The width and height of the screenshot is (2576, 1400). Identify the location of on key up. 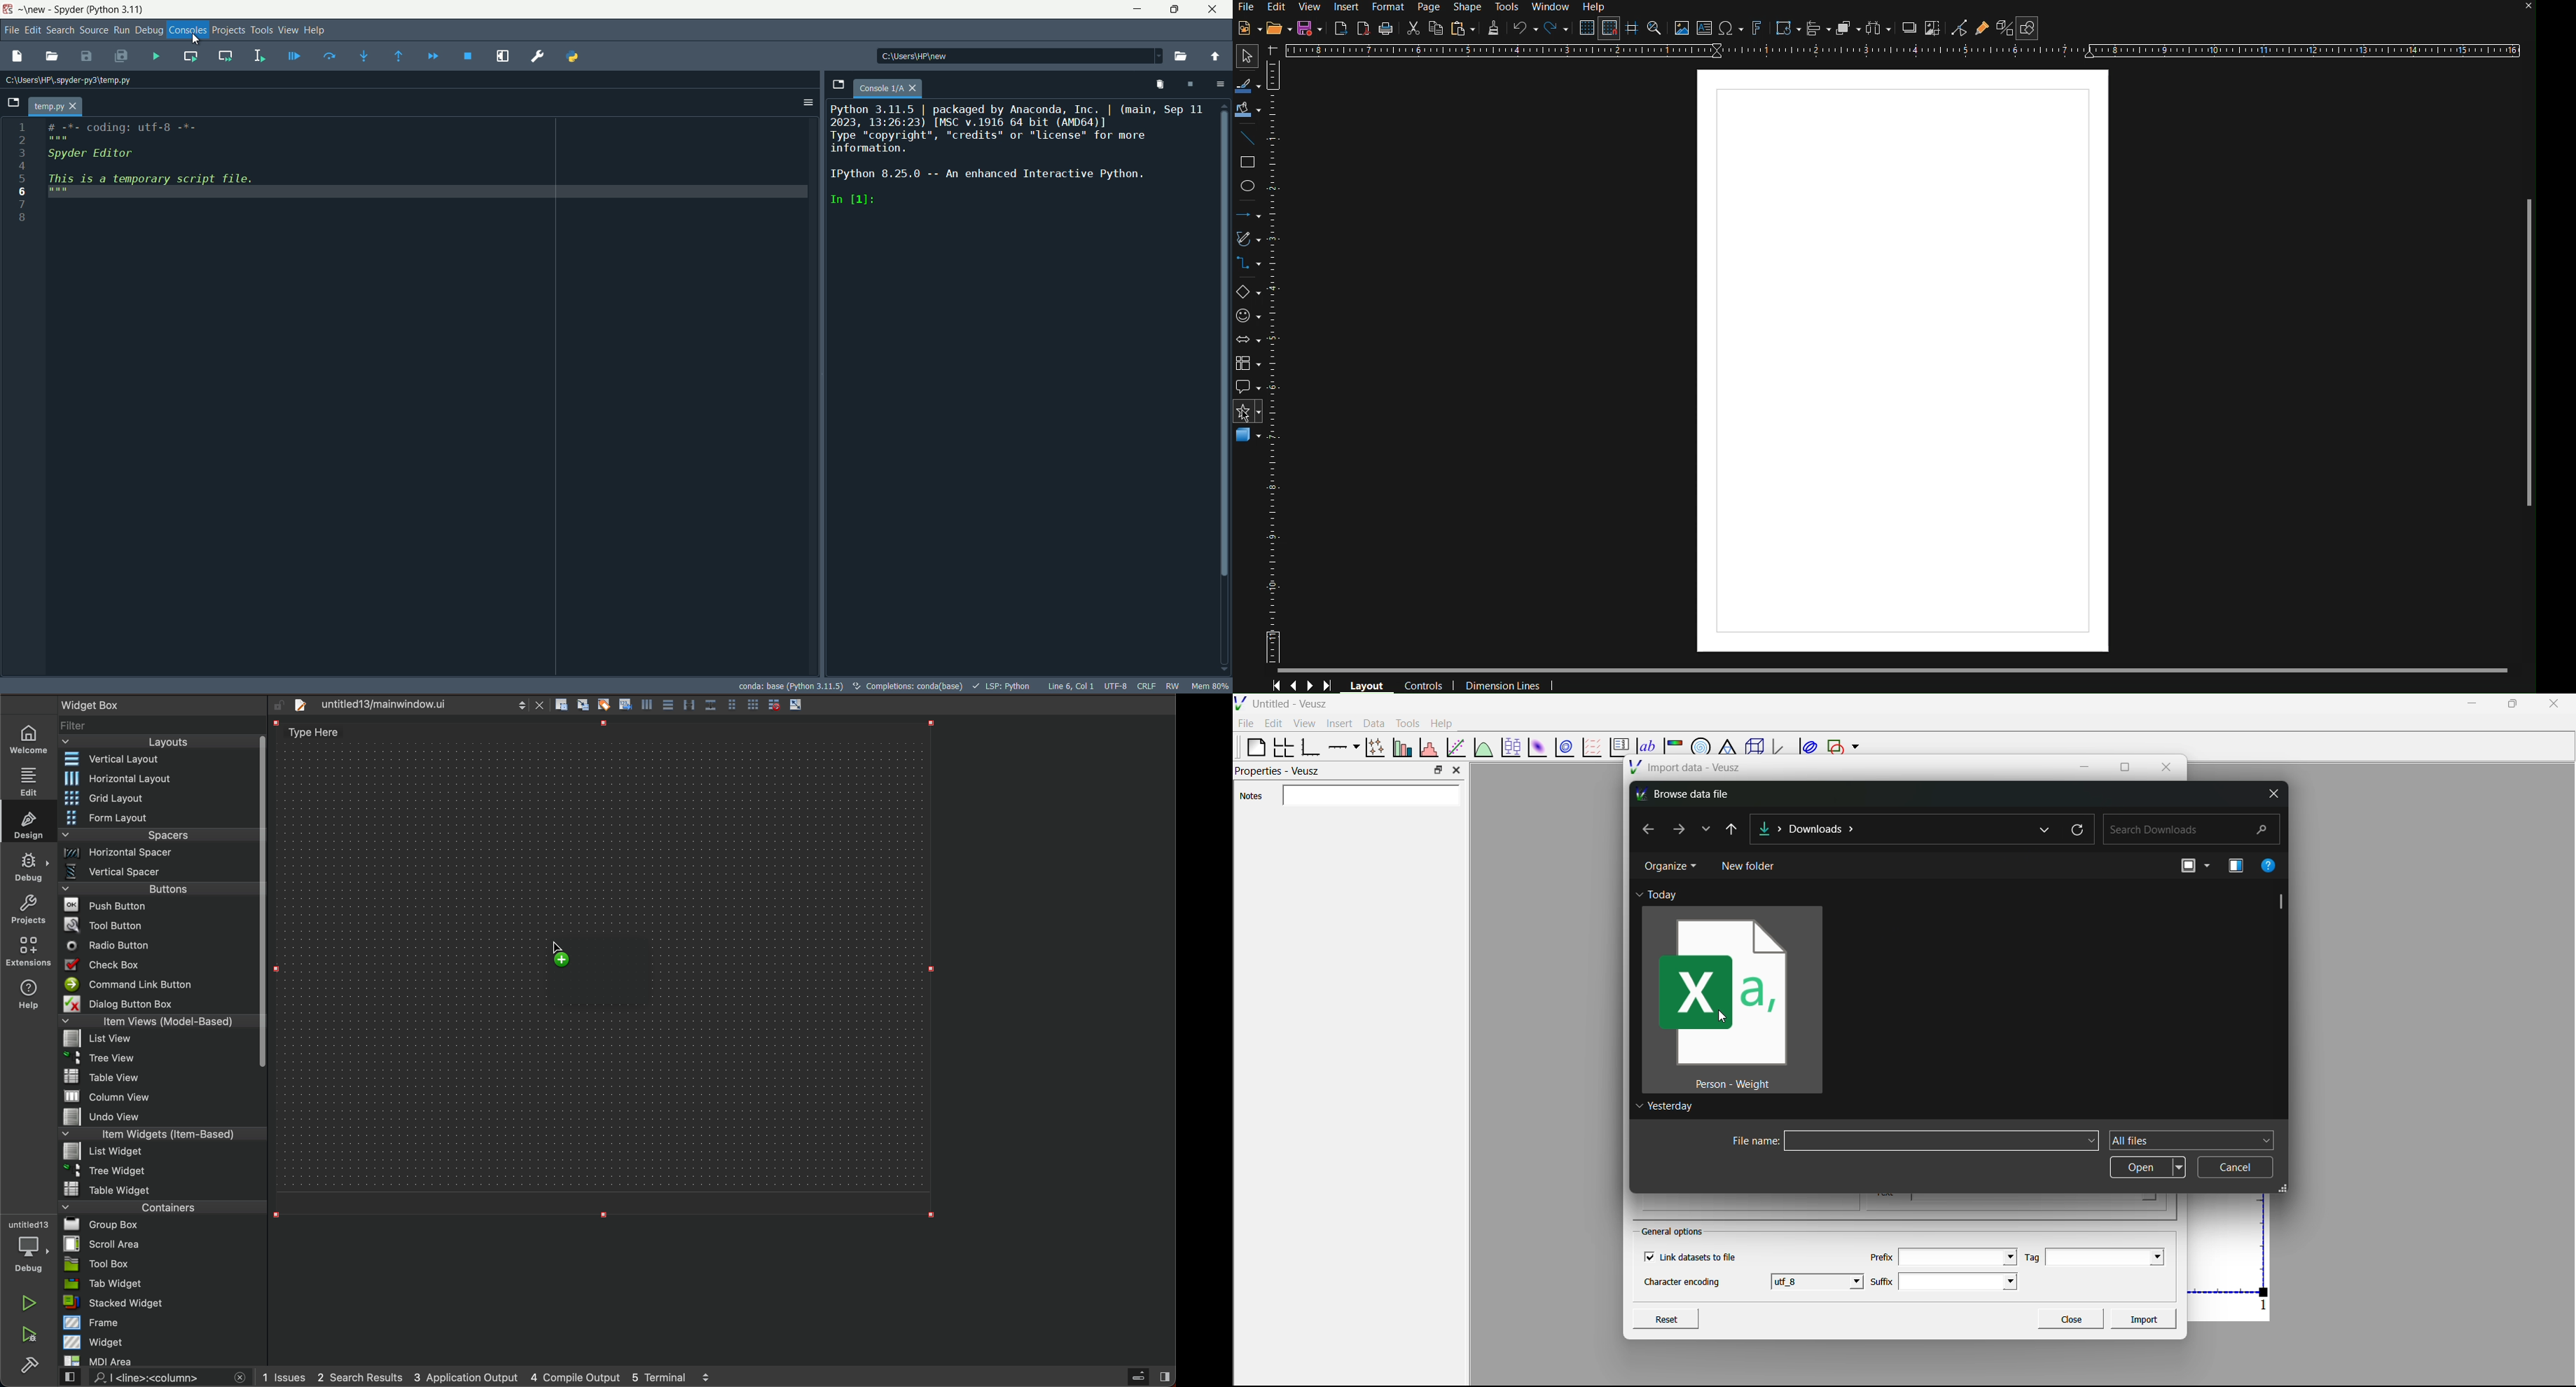
(606, 970).